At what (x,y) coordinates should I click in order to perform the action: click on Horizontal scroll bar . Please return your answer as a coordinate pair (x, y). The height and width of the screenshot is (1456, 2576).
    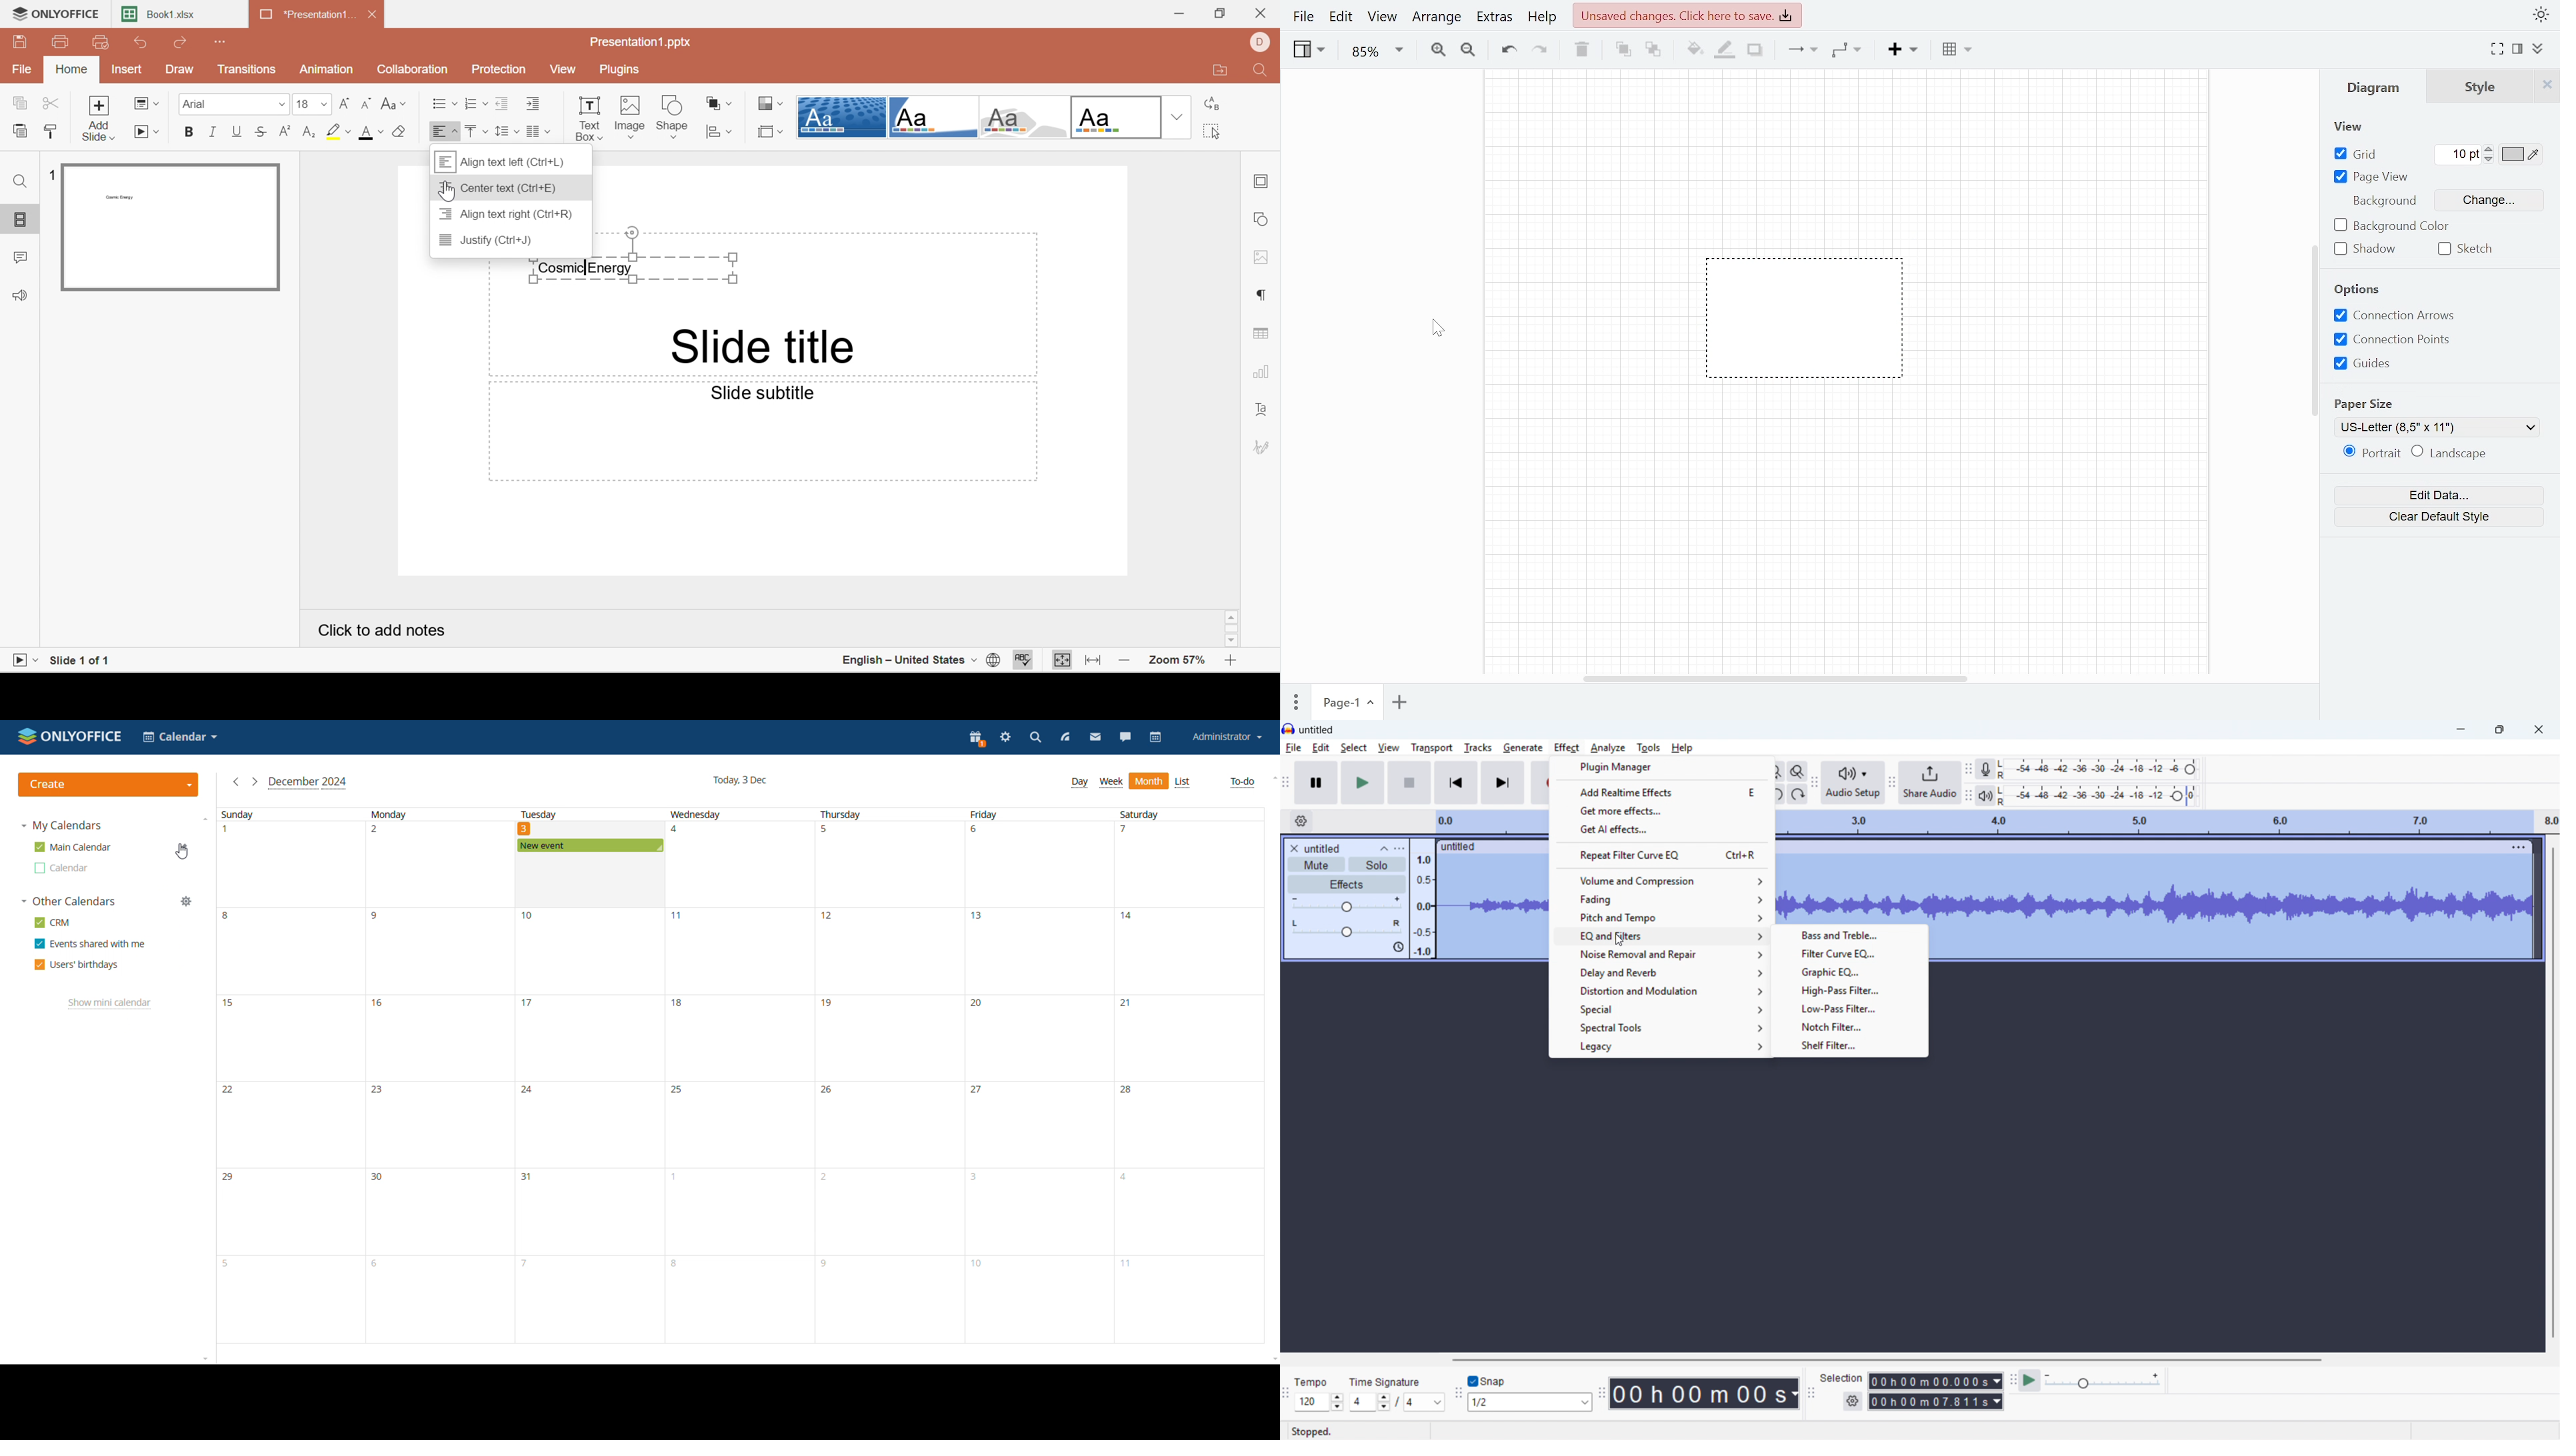
    Looking at the image, I should click on (1884, 1360).